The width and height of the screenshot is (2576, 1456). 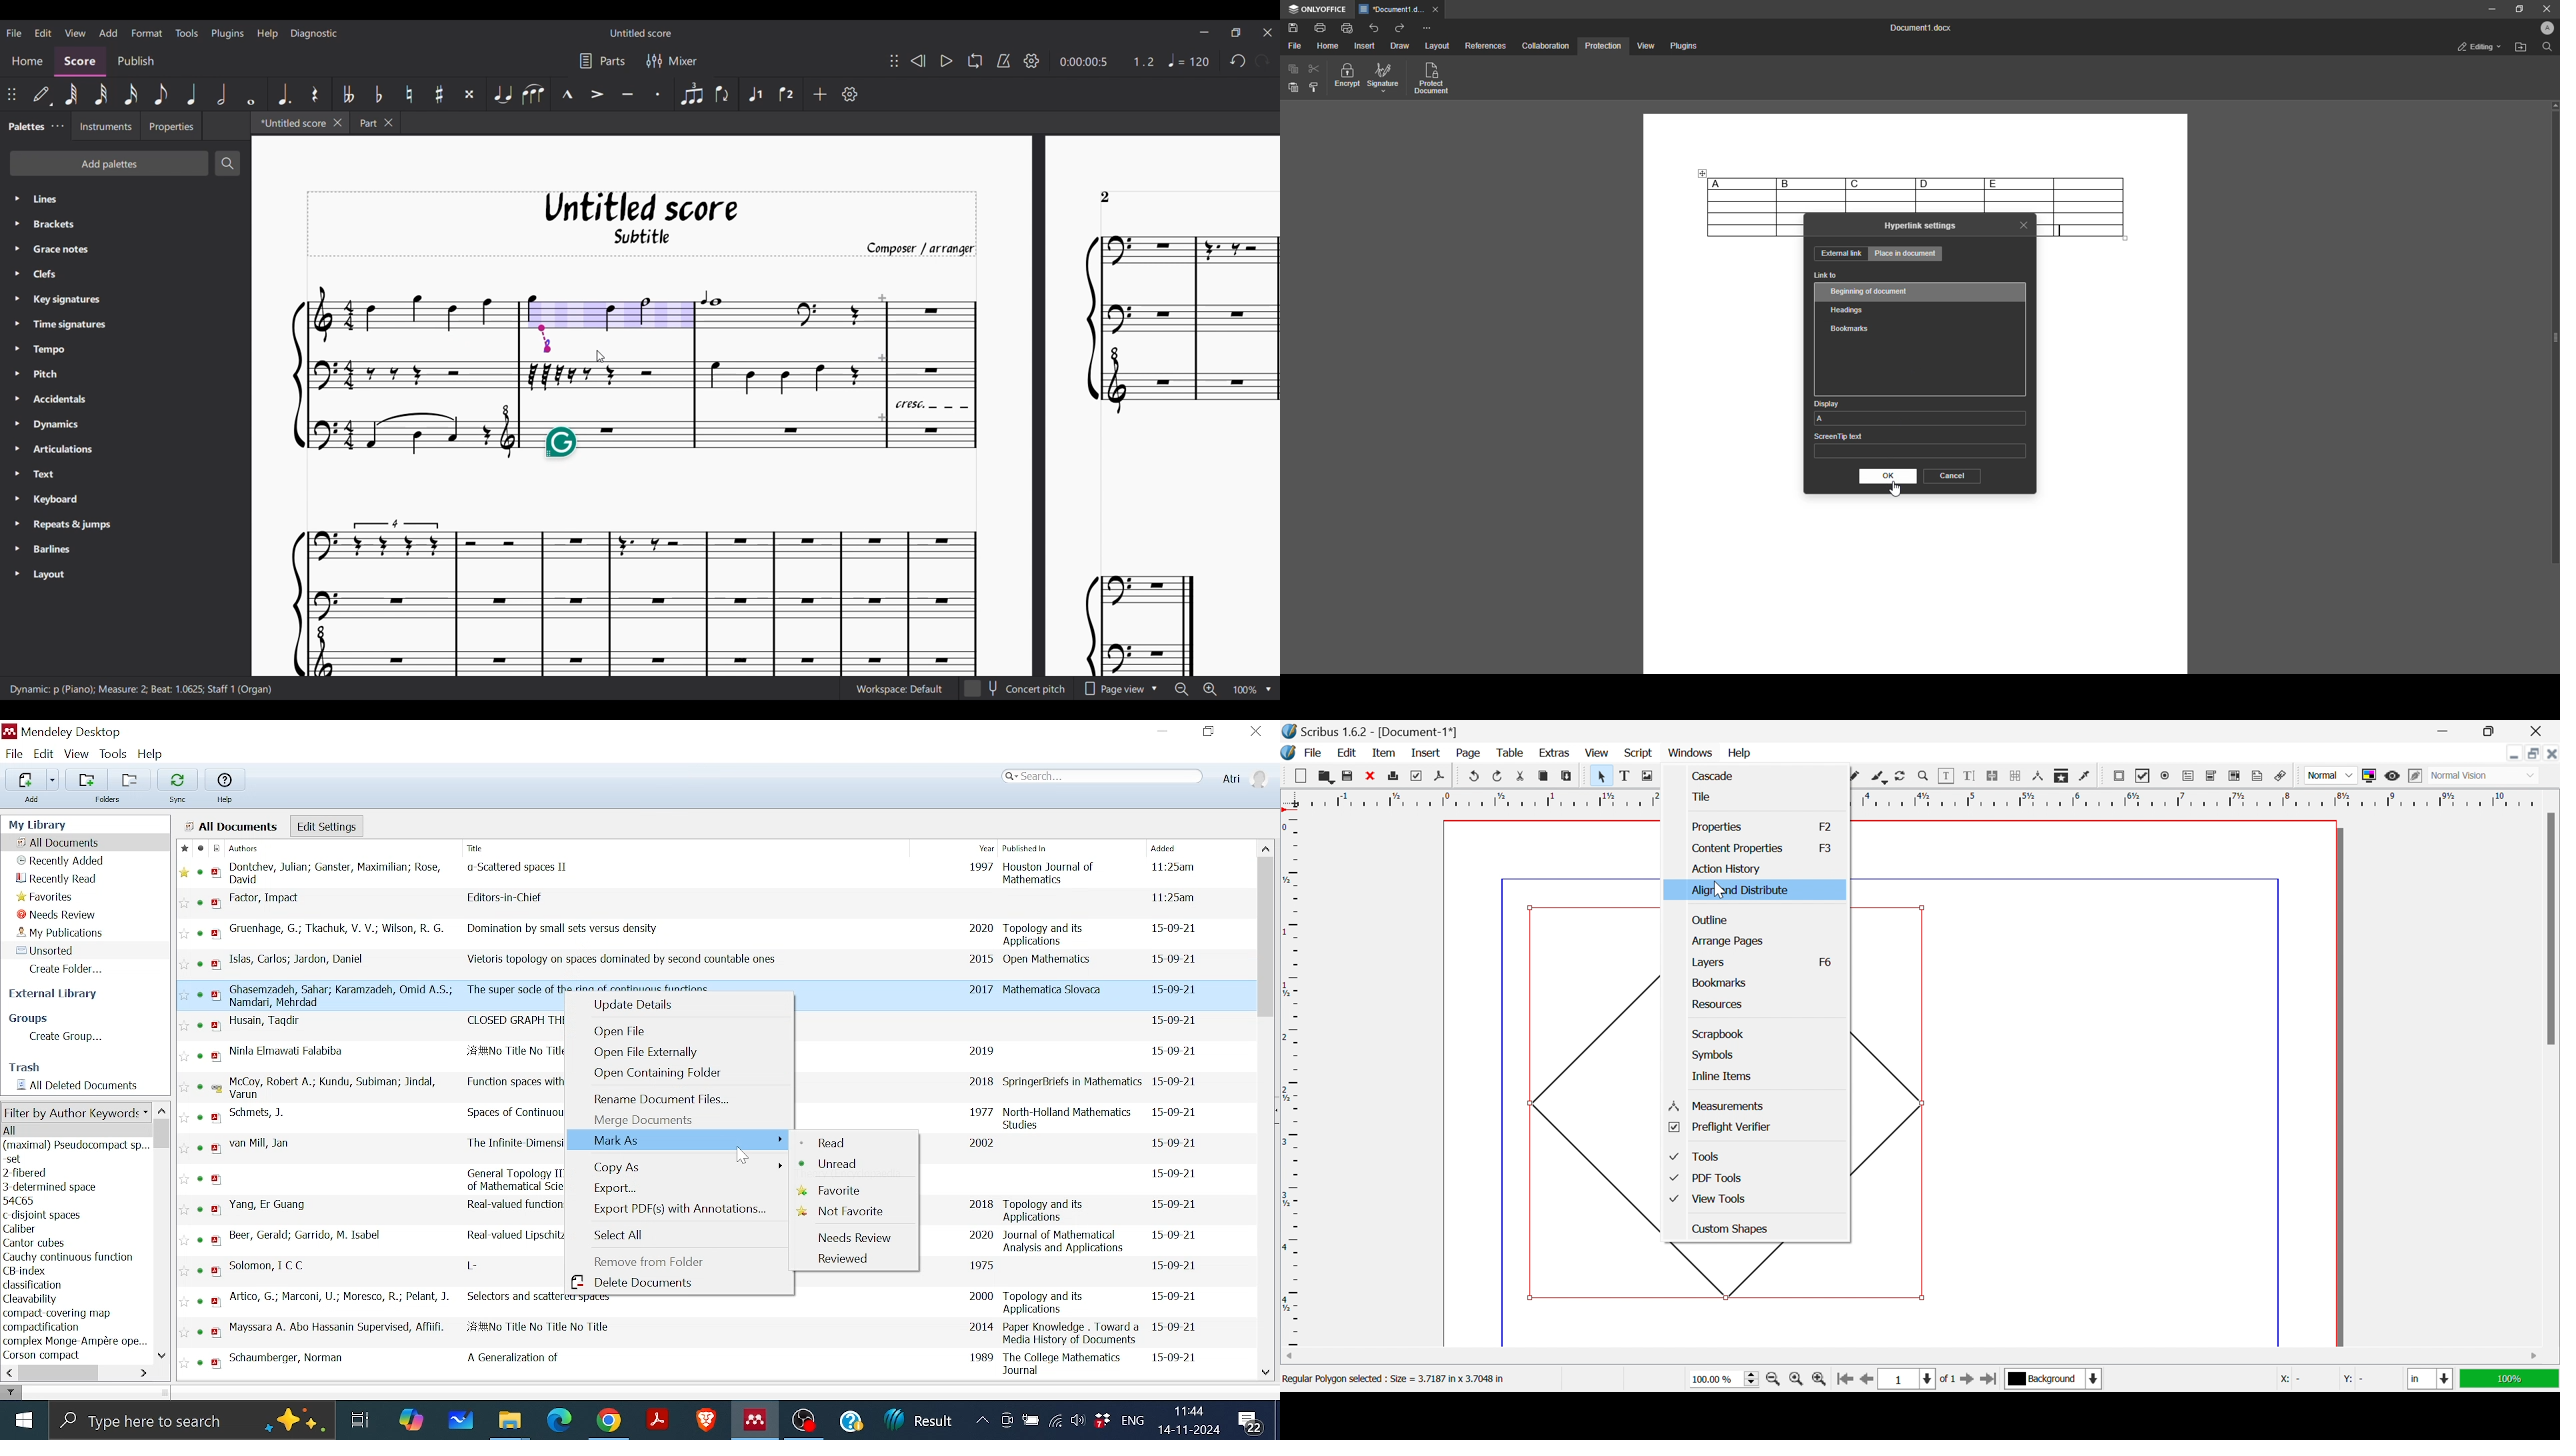 What do you see at coordinates (1865, 1383) in the screenshot?
I see `Go to the previous page` at bounding box center [1865, 1383].